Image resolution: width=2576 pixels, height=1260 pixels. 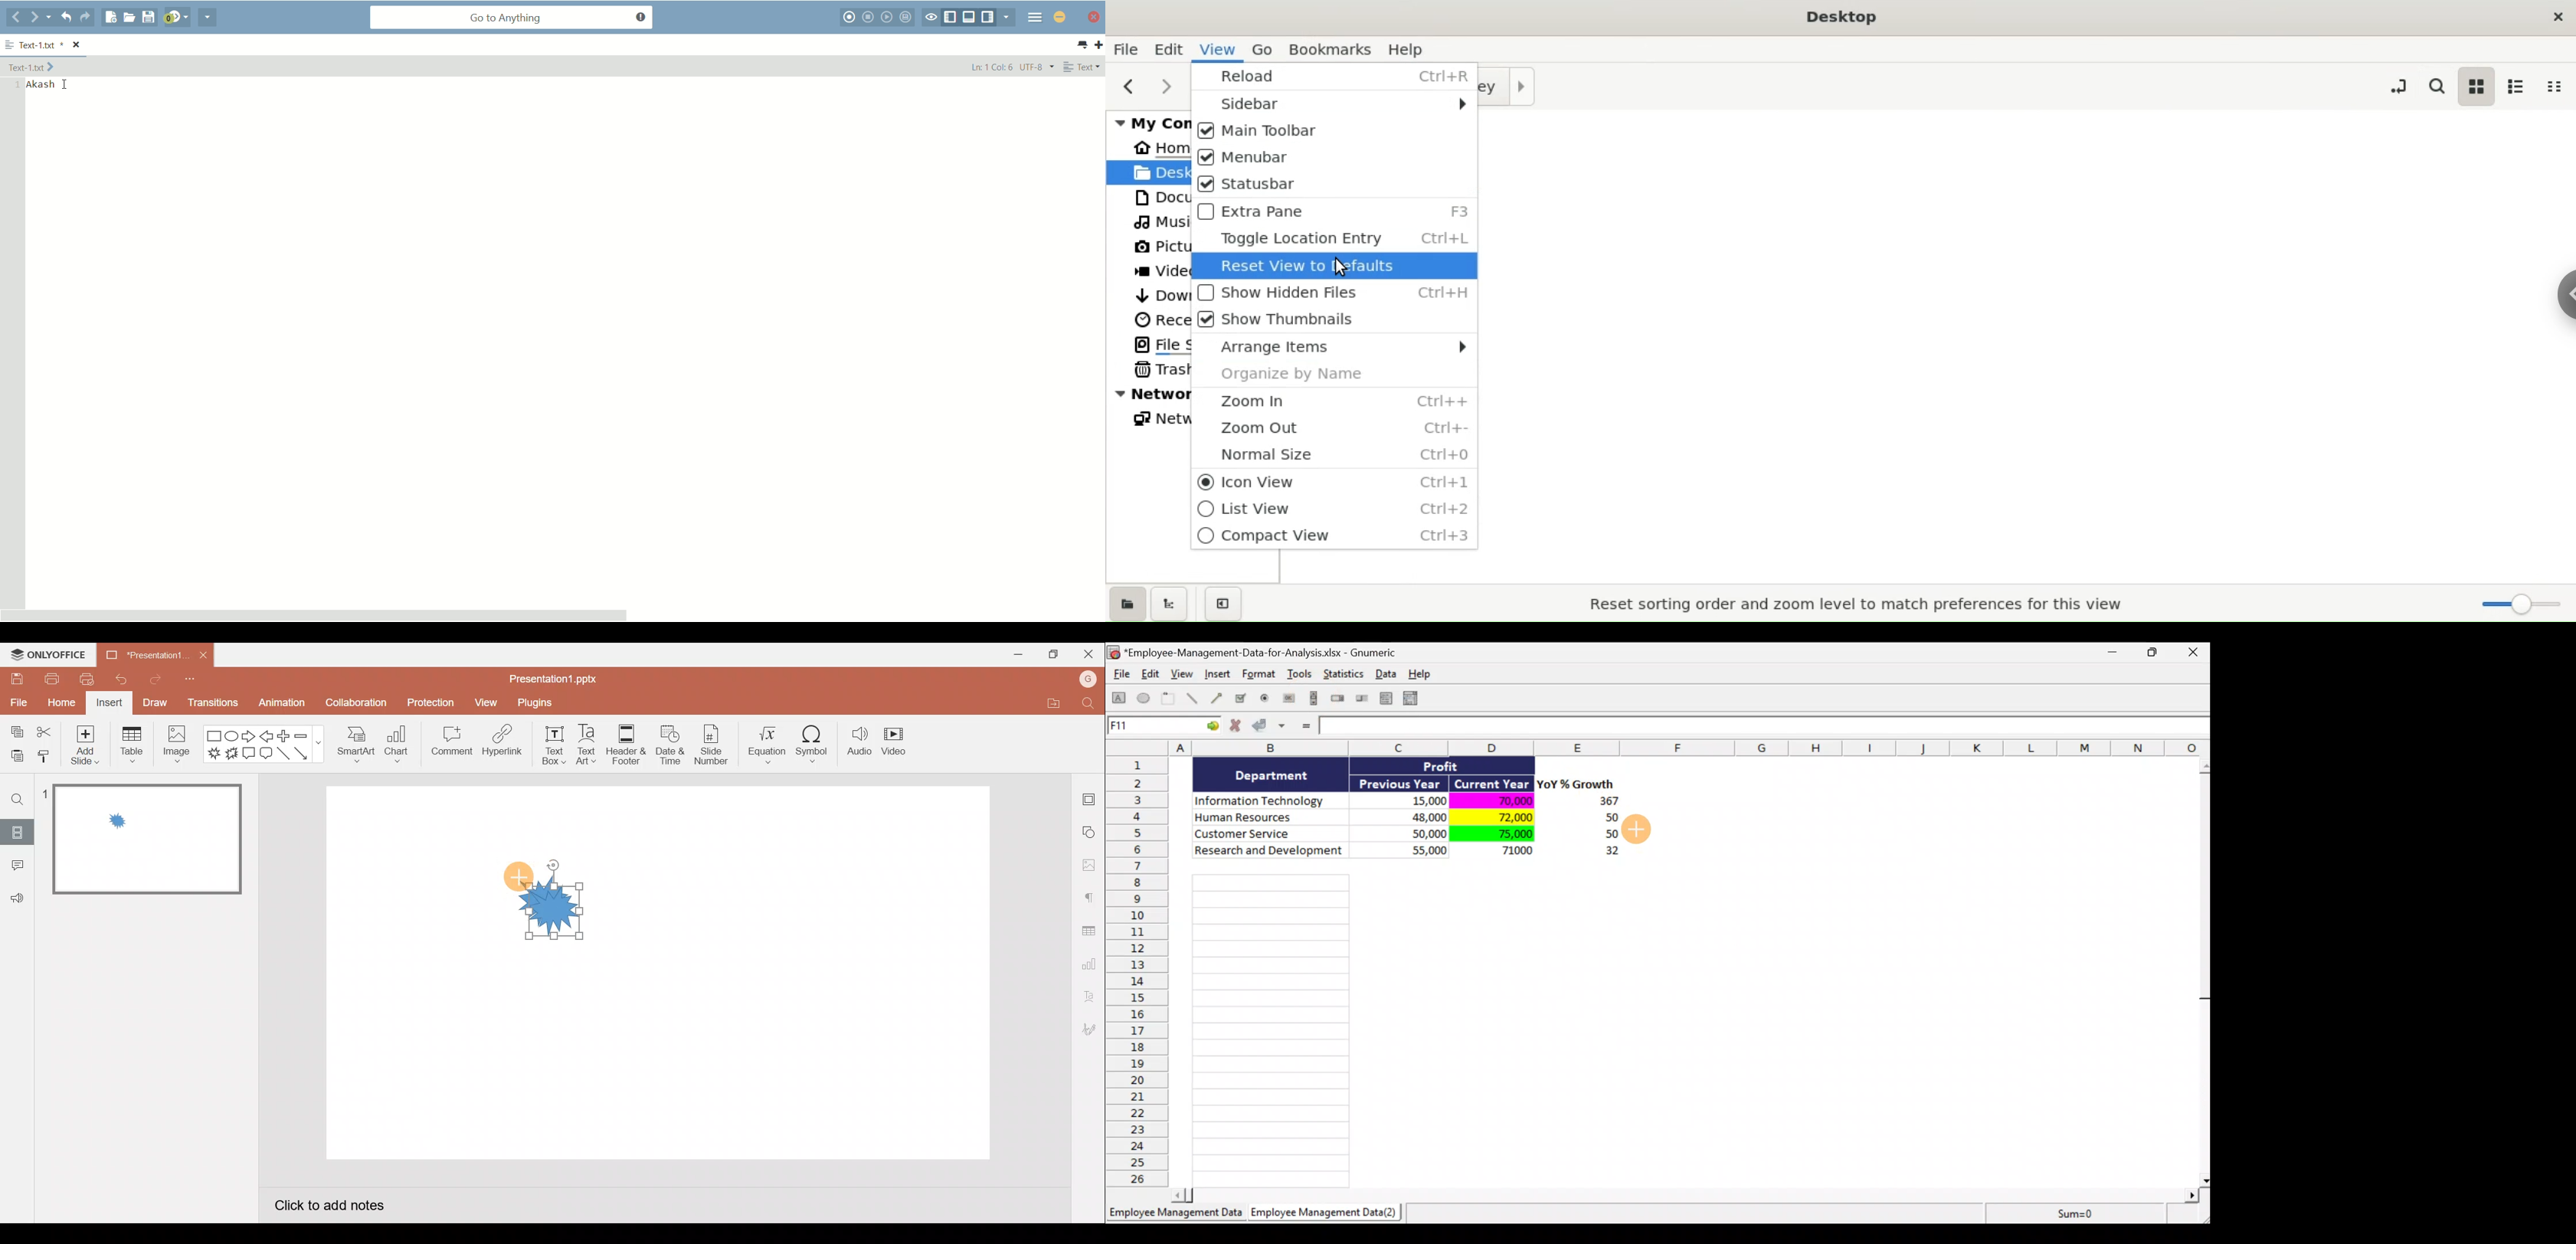 I want to click on Comment, so click(x=450, y=745).